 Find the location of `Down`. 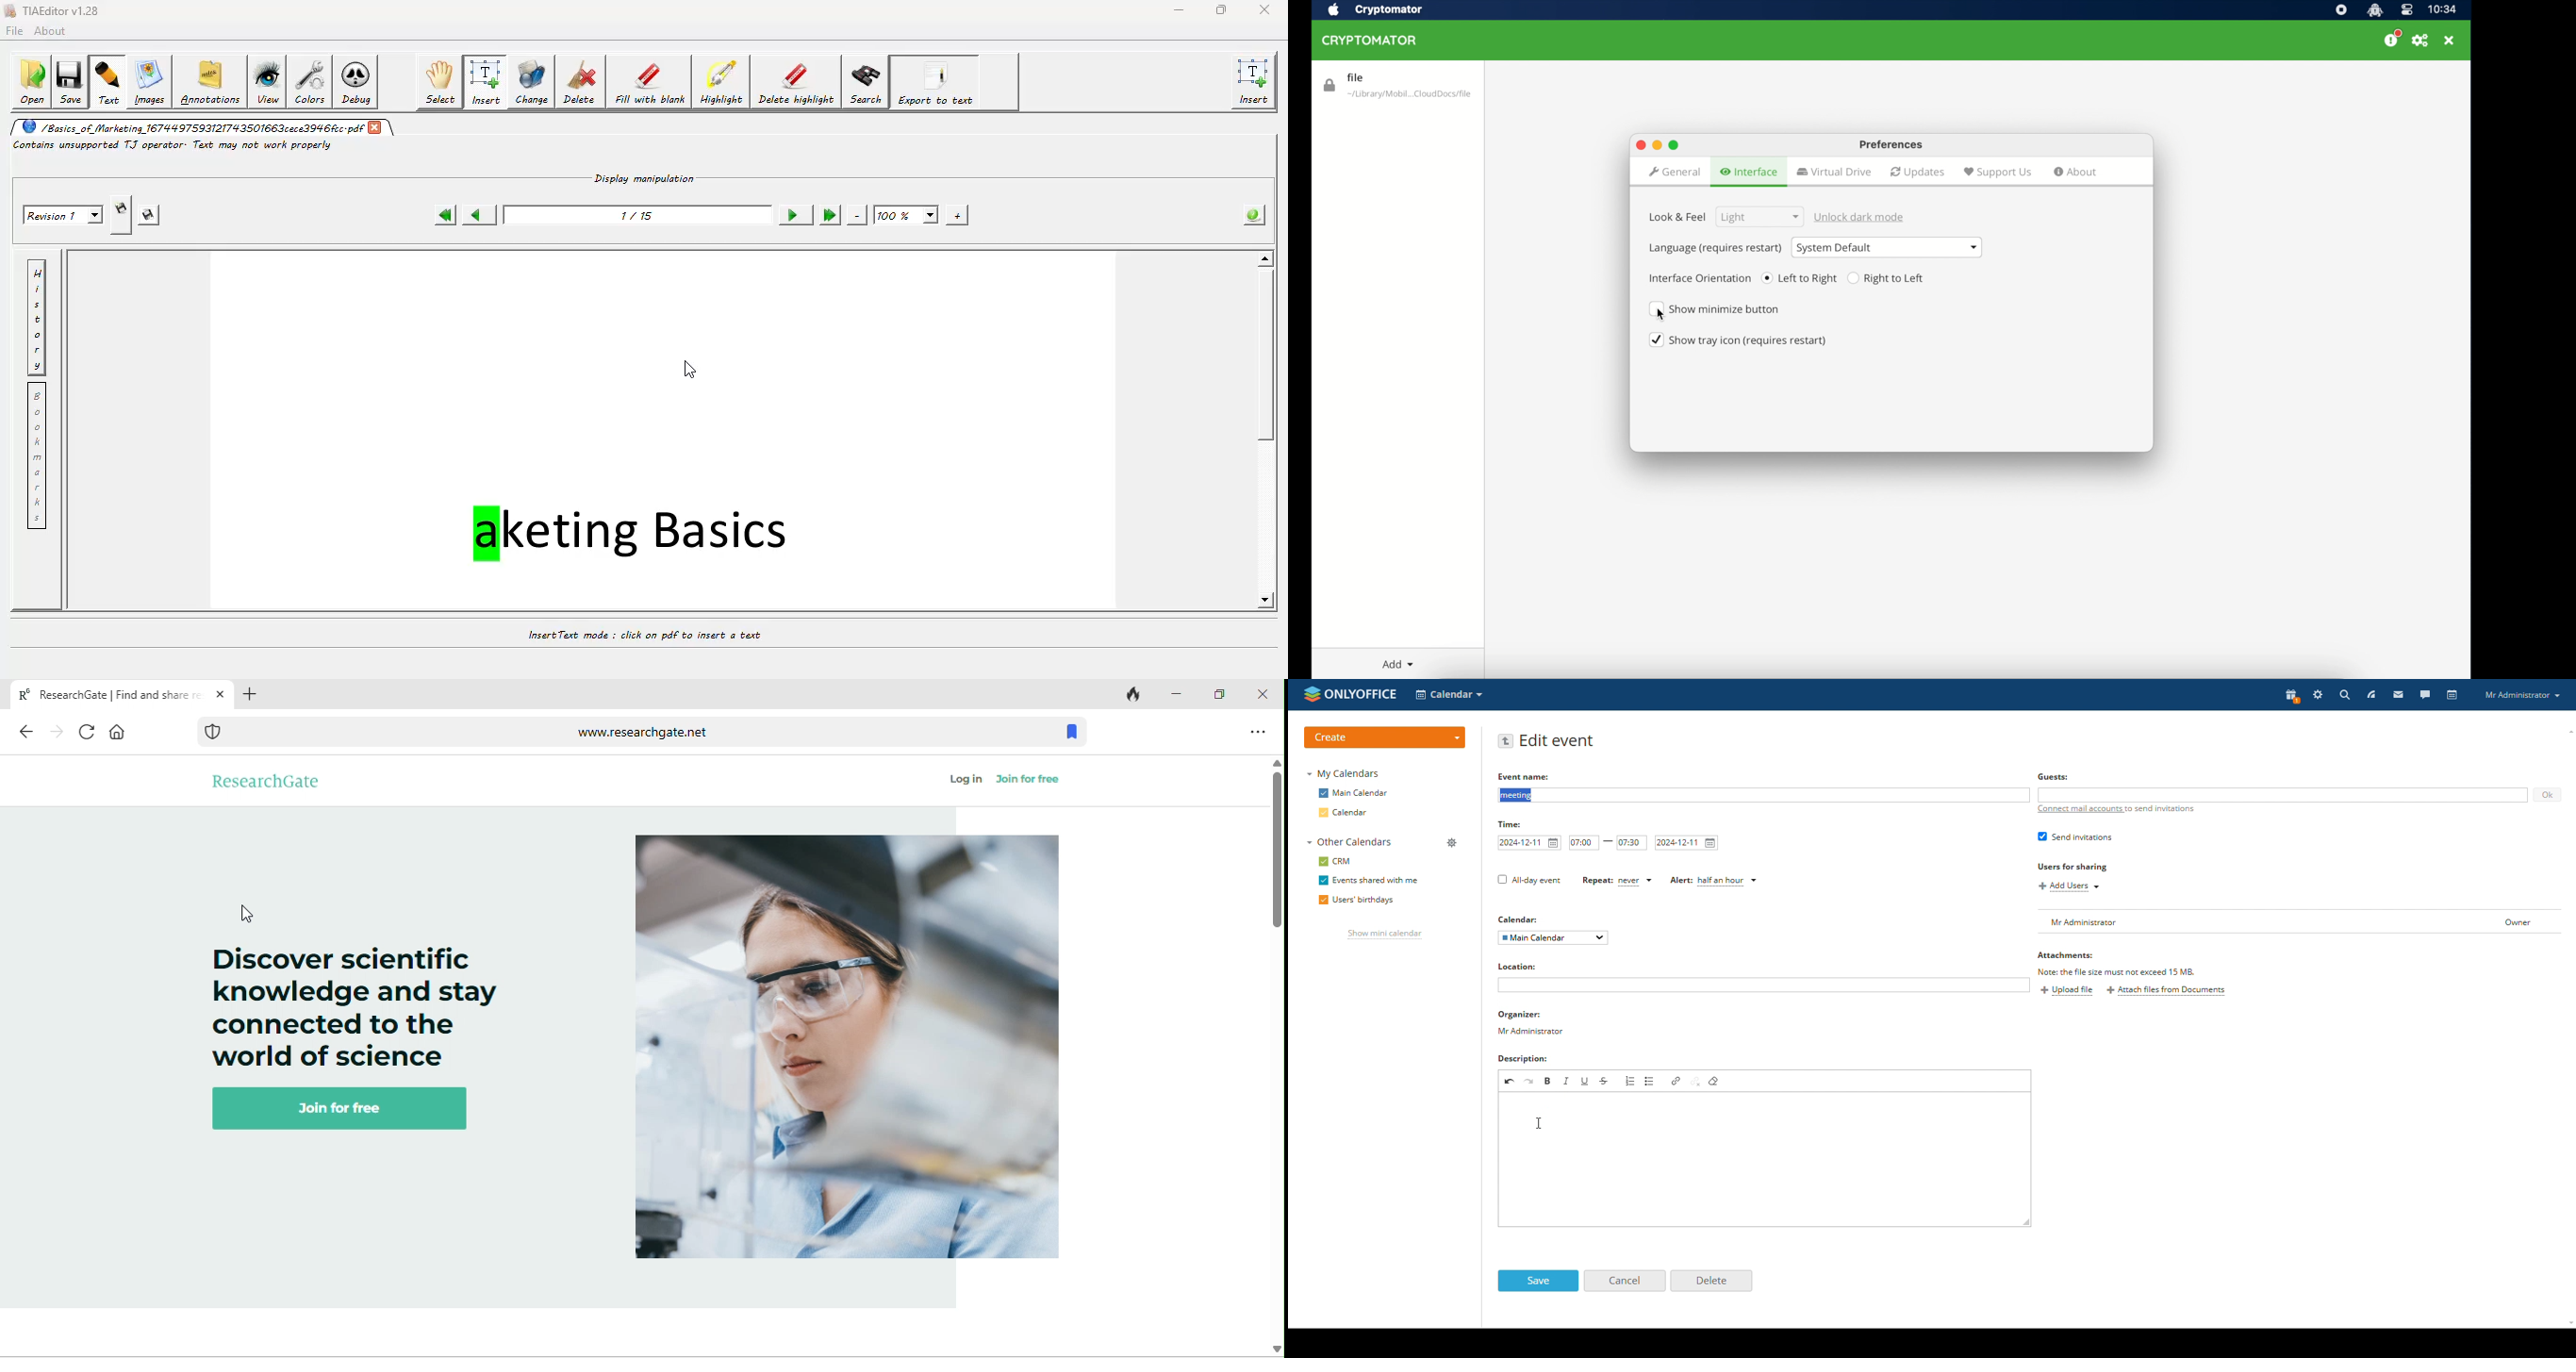

Down is located at coordinates (1271, 1347).